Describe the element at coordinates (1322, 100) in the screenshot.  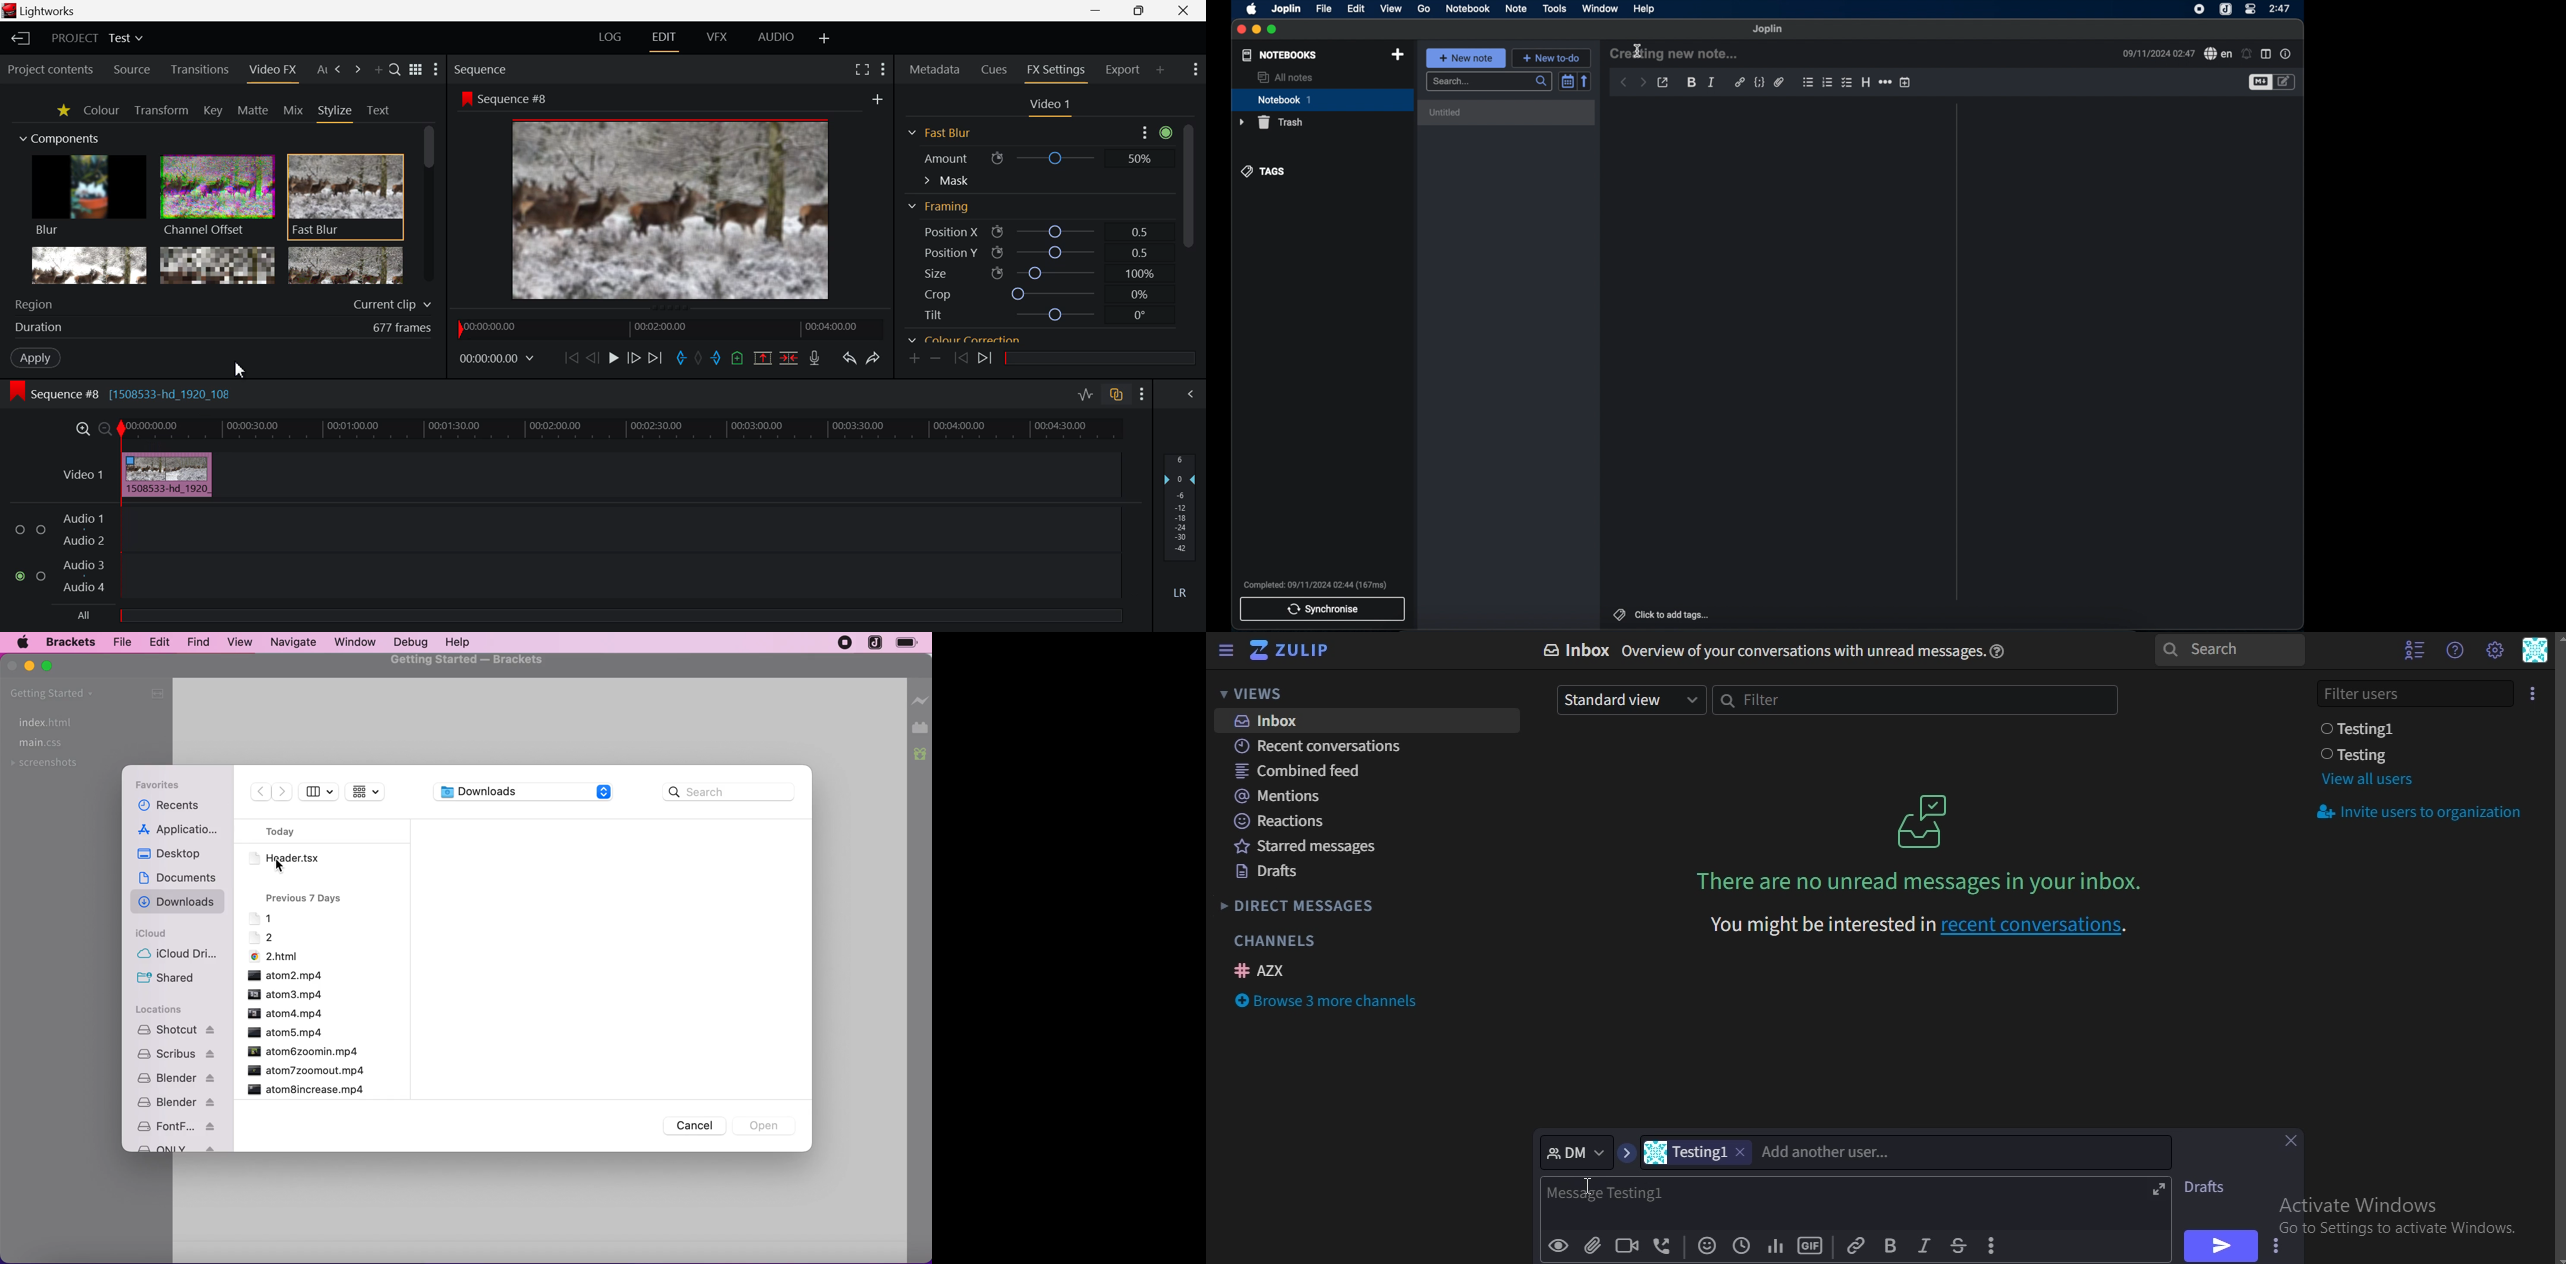
I see `notebook` at that location.